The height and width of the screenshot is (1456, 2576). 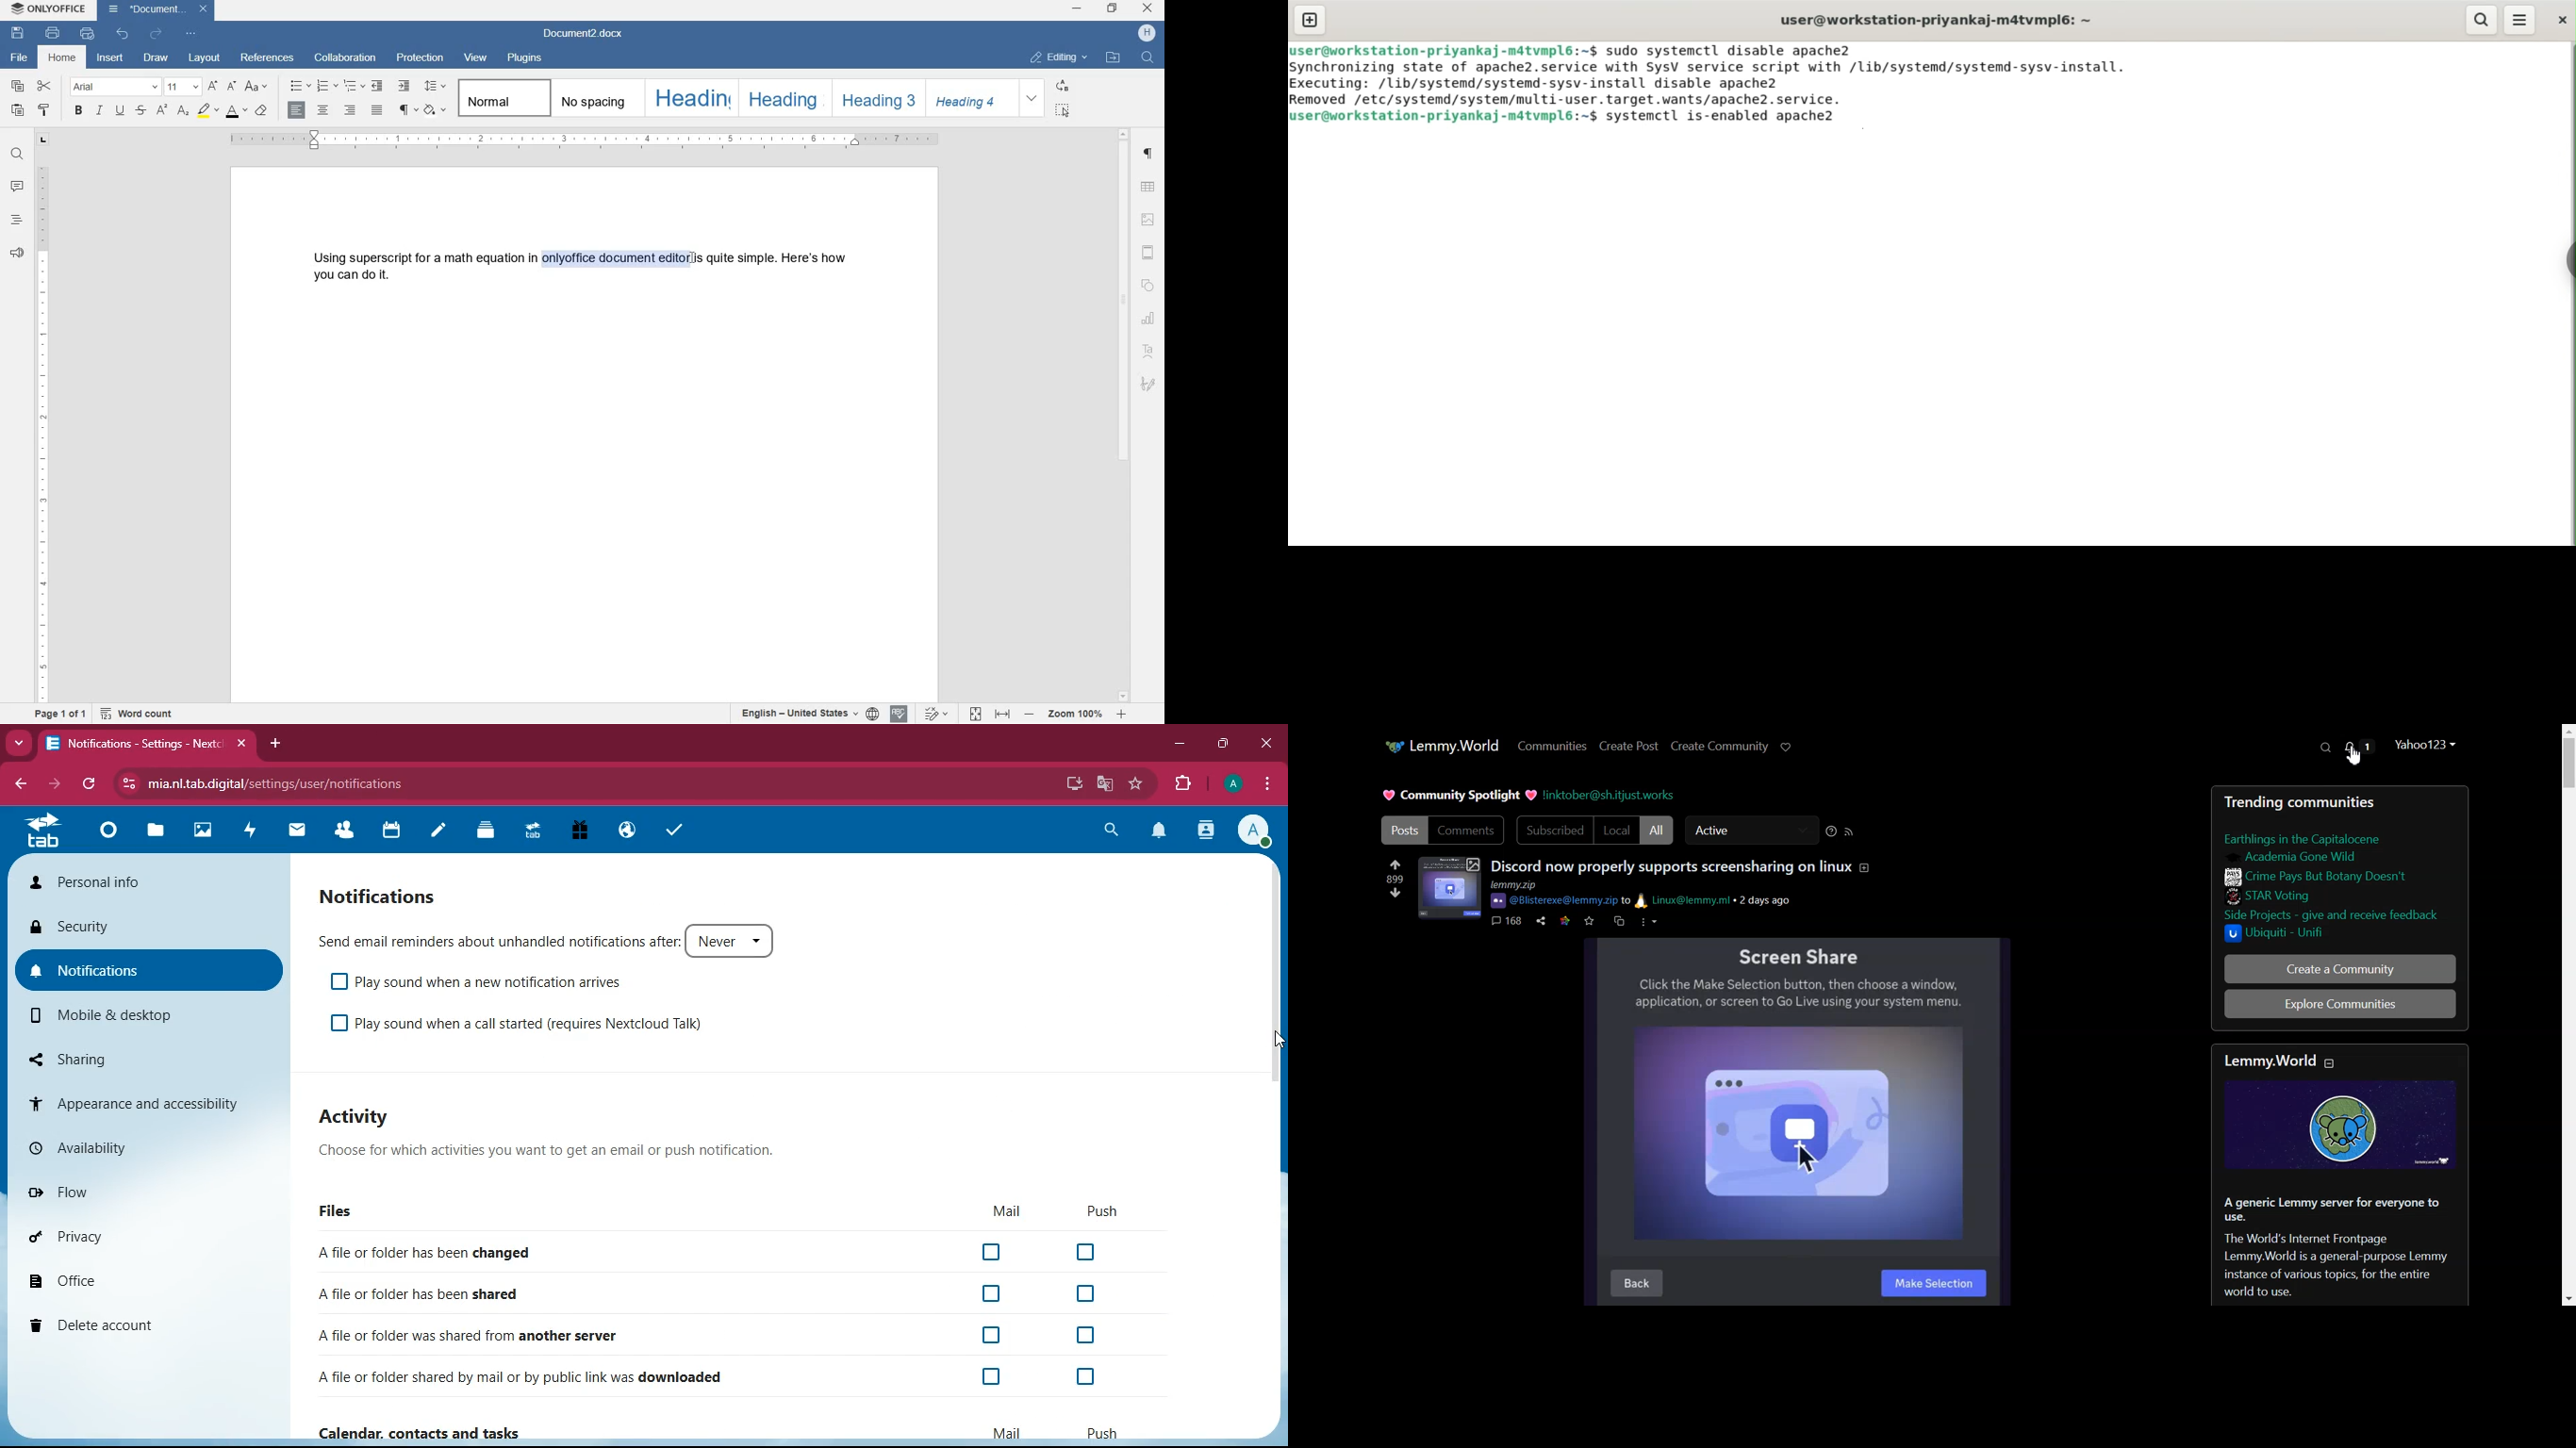 What do you see at coordinates (1089, 1253) in the screenshot?
I see `off` at bounding box center [1089, 1253].